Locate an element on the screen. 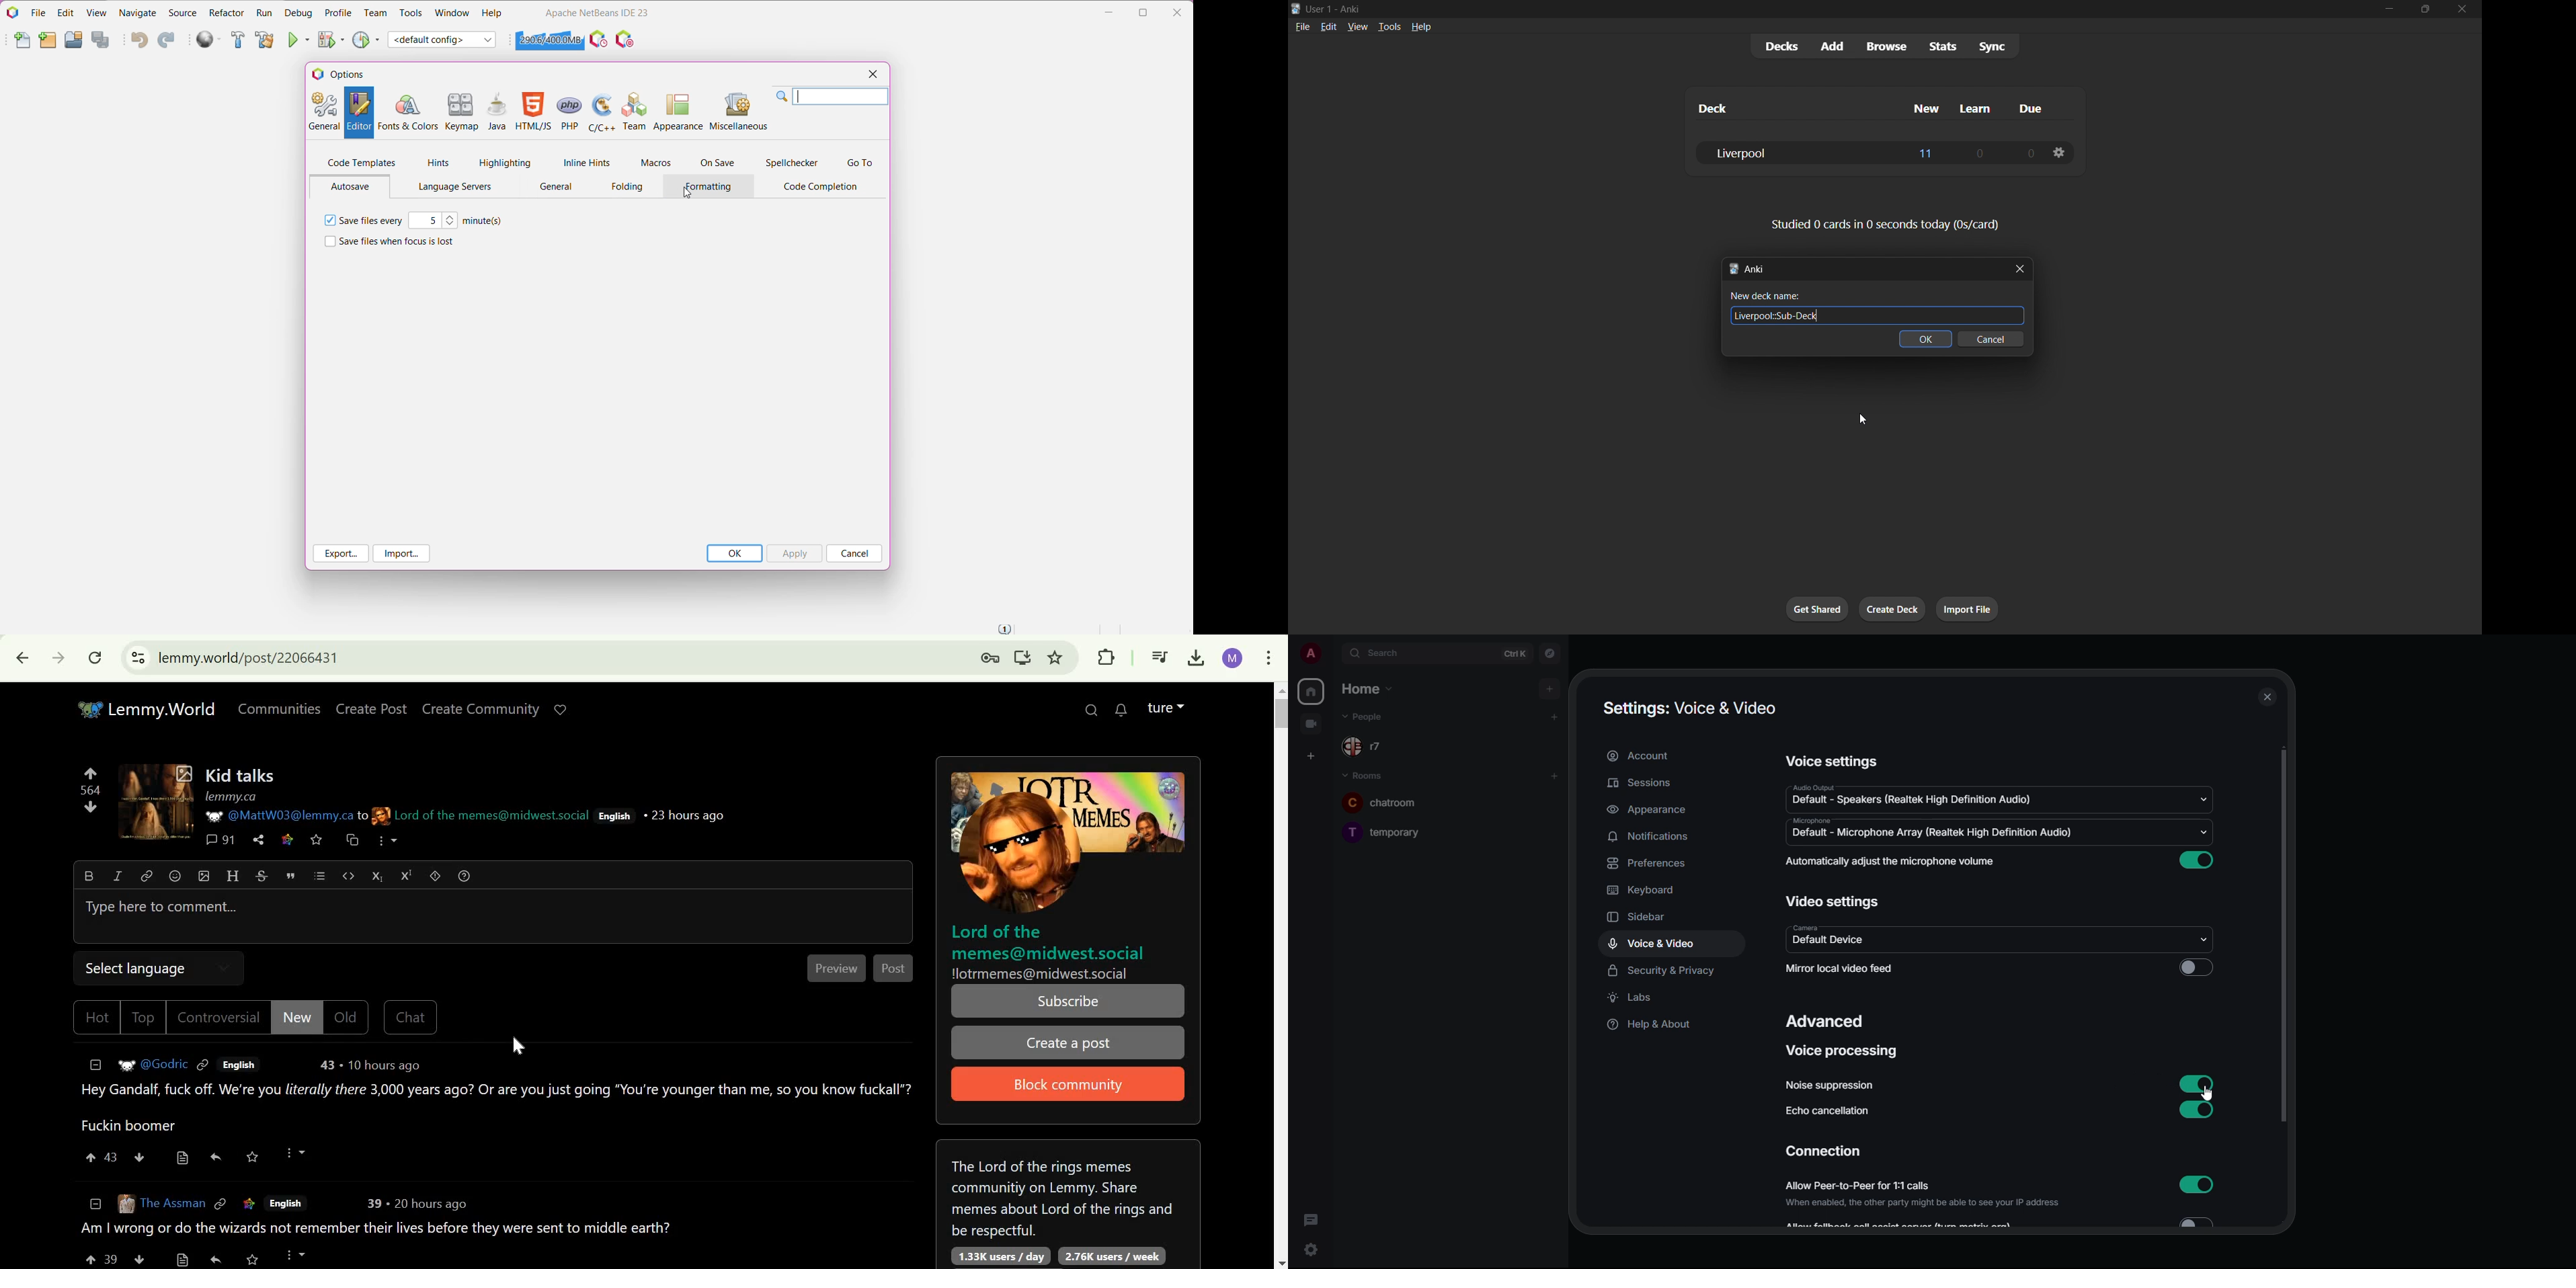  Preview is located at coordinates (837, 969).